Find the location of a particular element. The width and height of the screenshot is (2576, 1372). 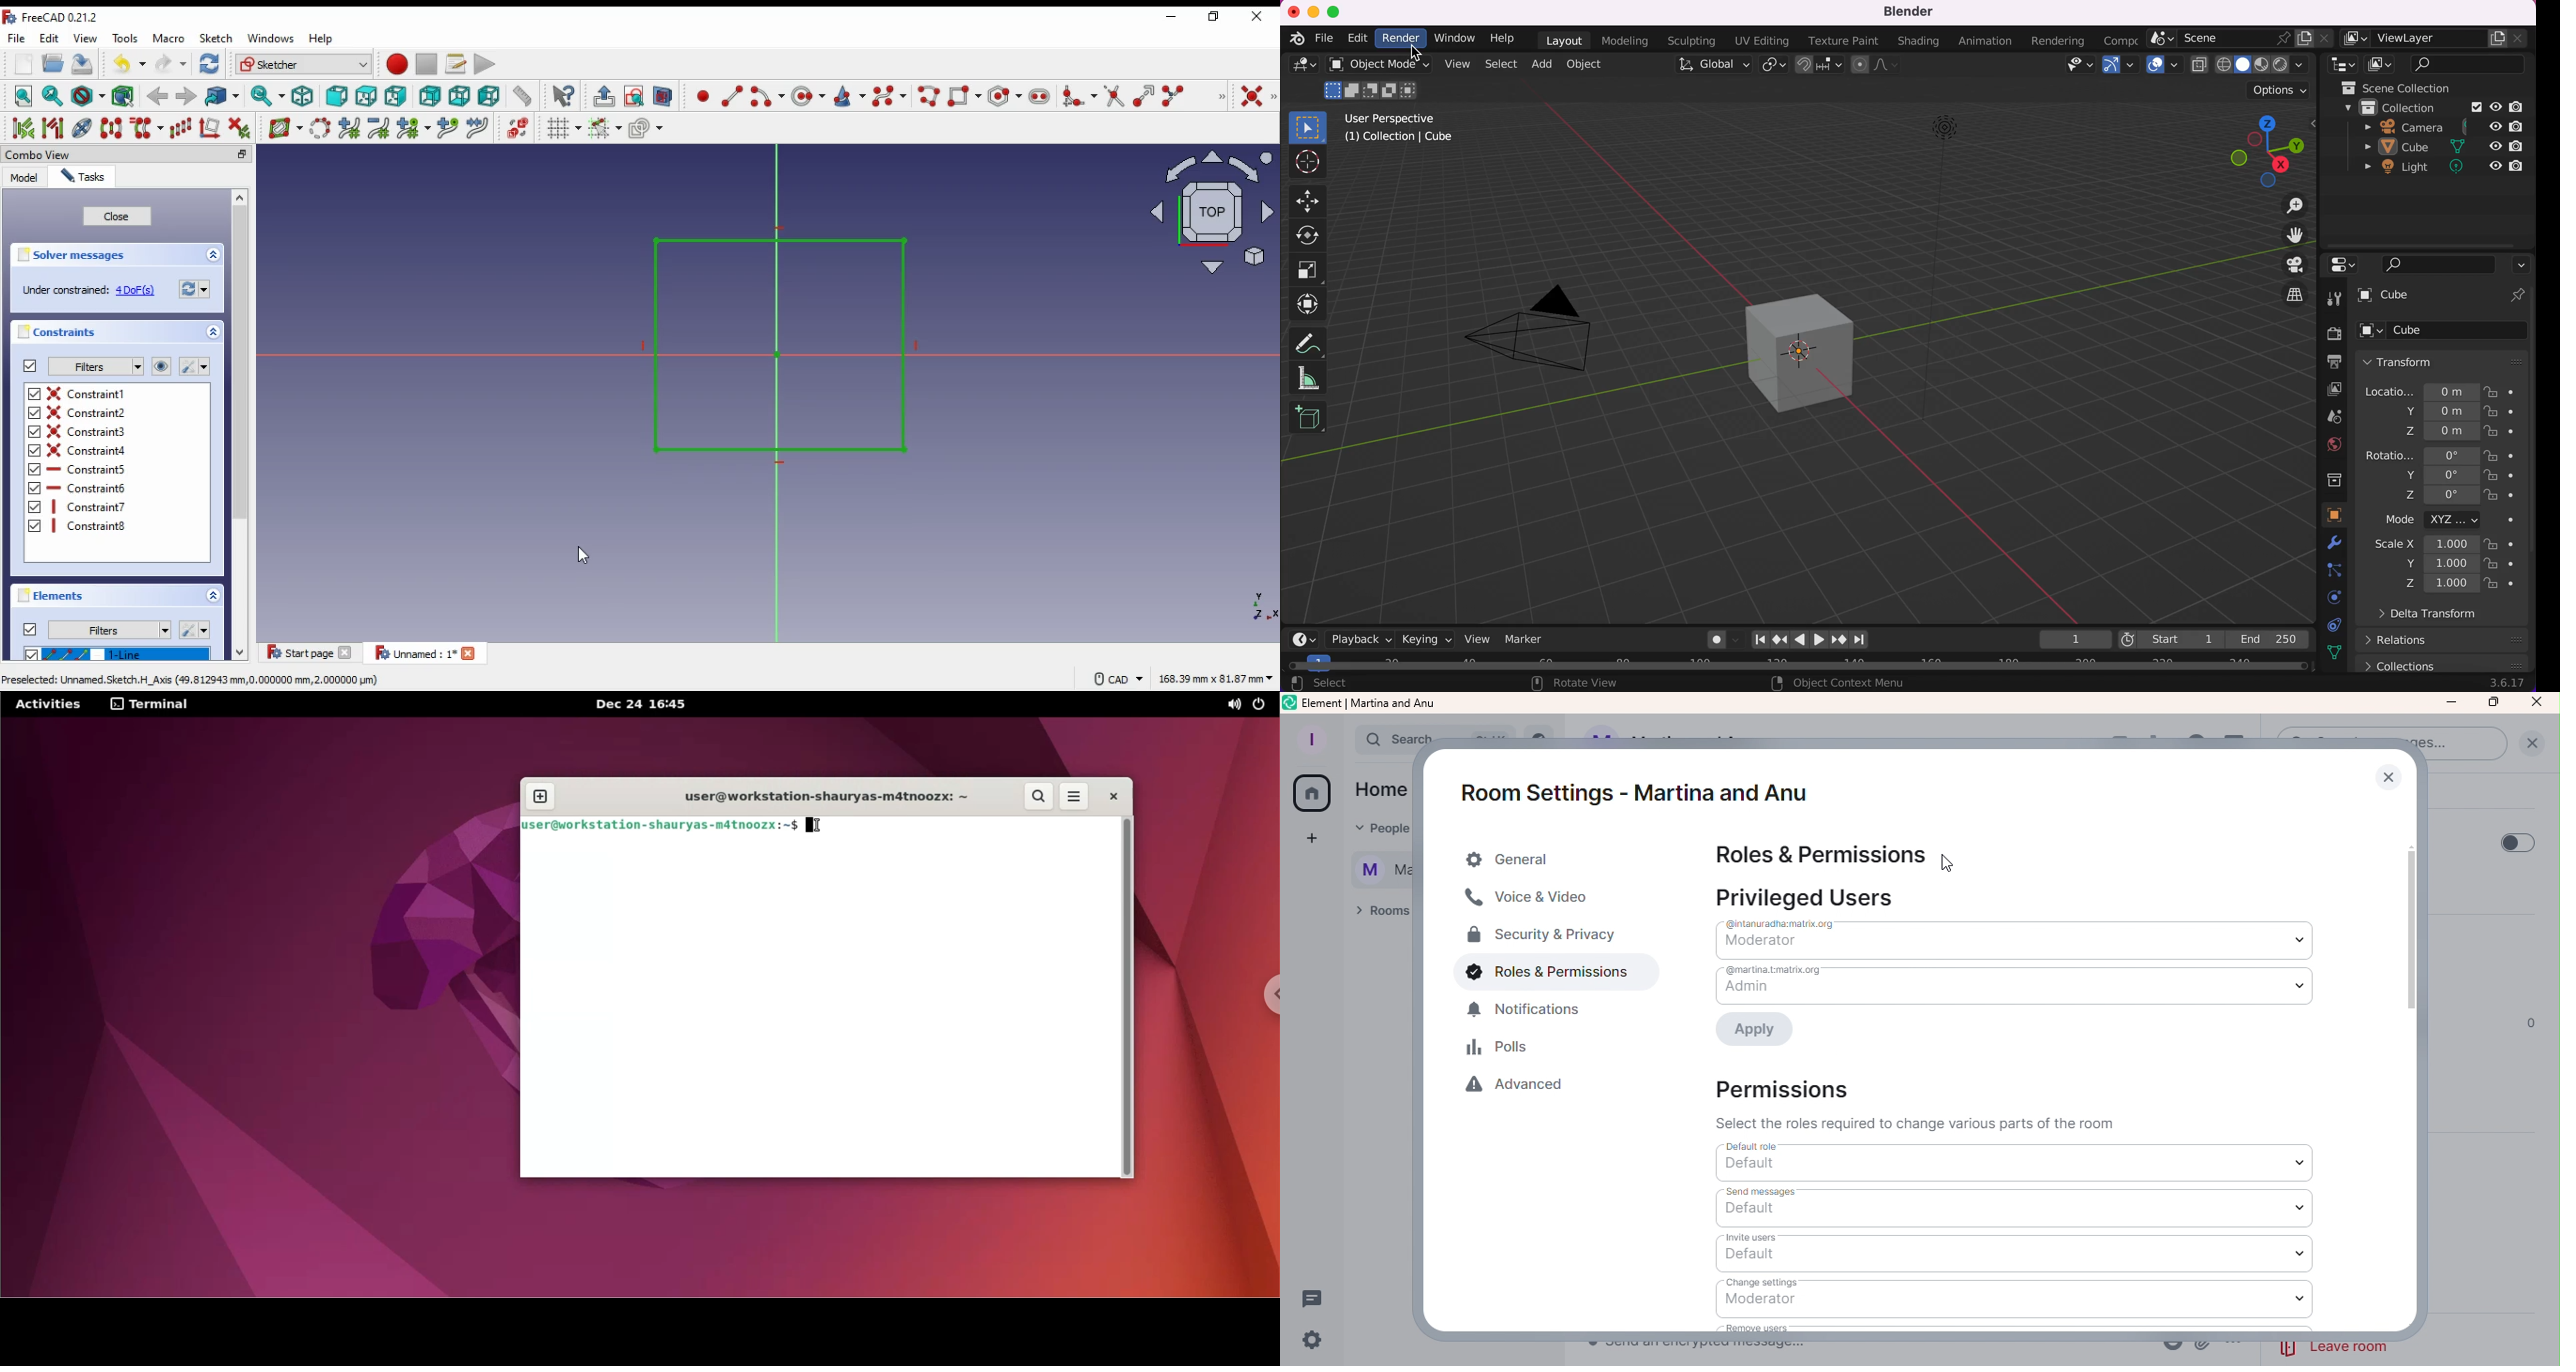

split edge is located at coordinates (1174, 94).